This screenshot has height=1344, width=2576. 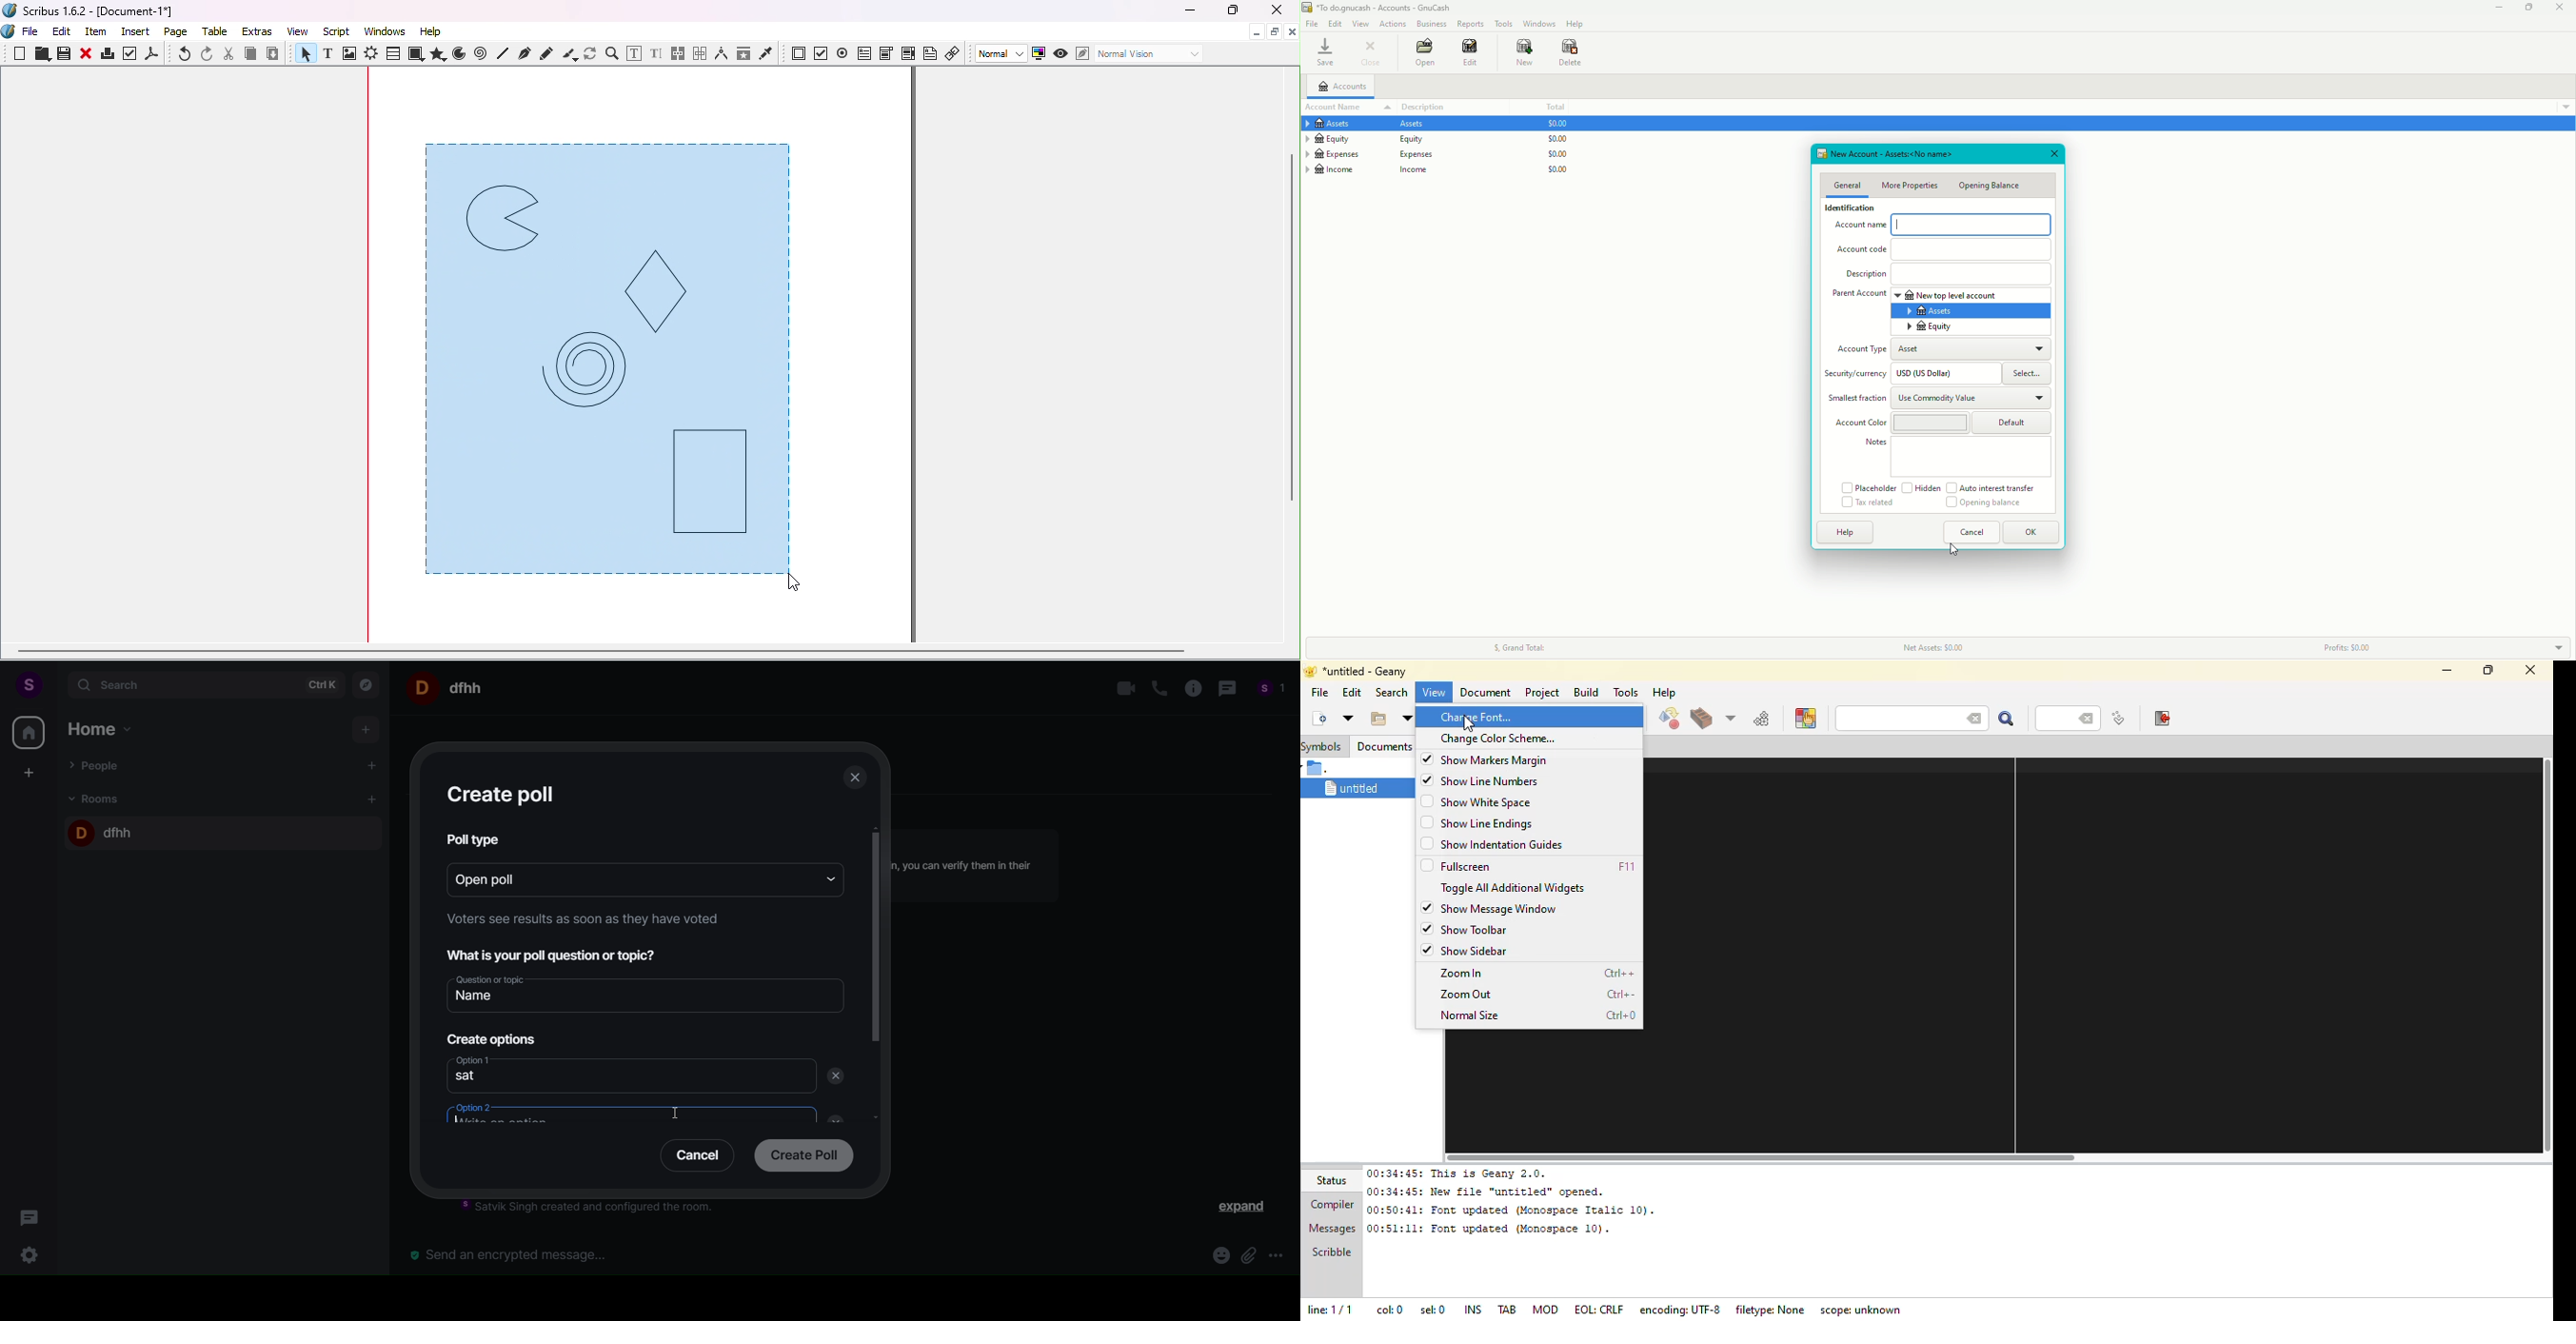 I want to click on call, so click(x=1154, y=688).